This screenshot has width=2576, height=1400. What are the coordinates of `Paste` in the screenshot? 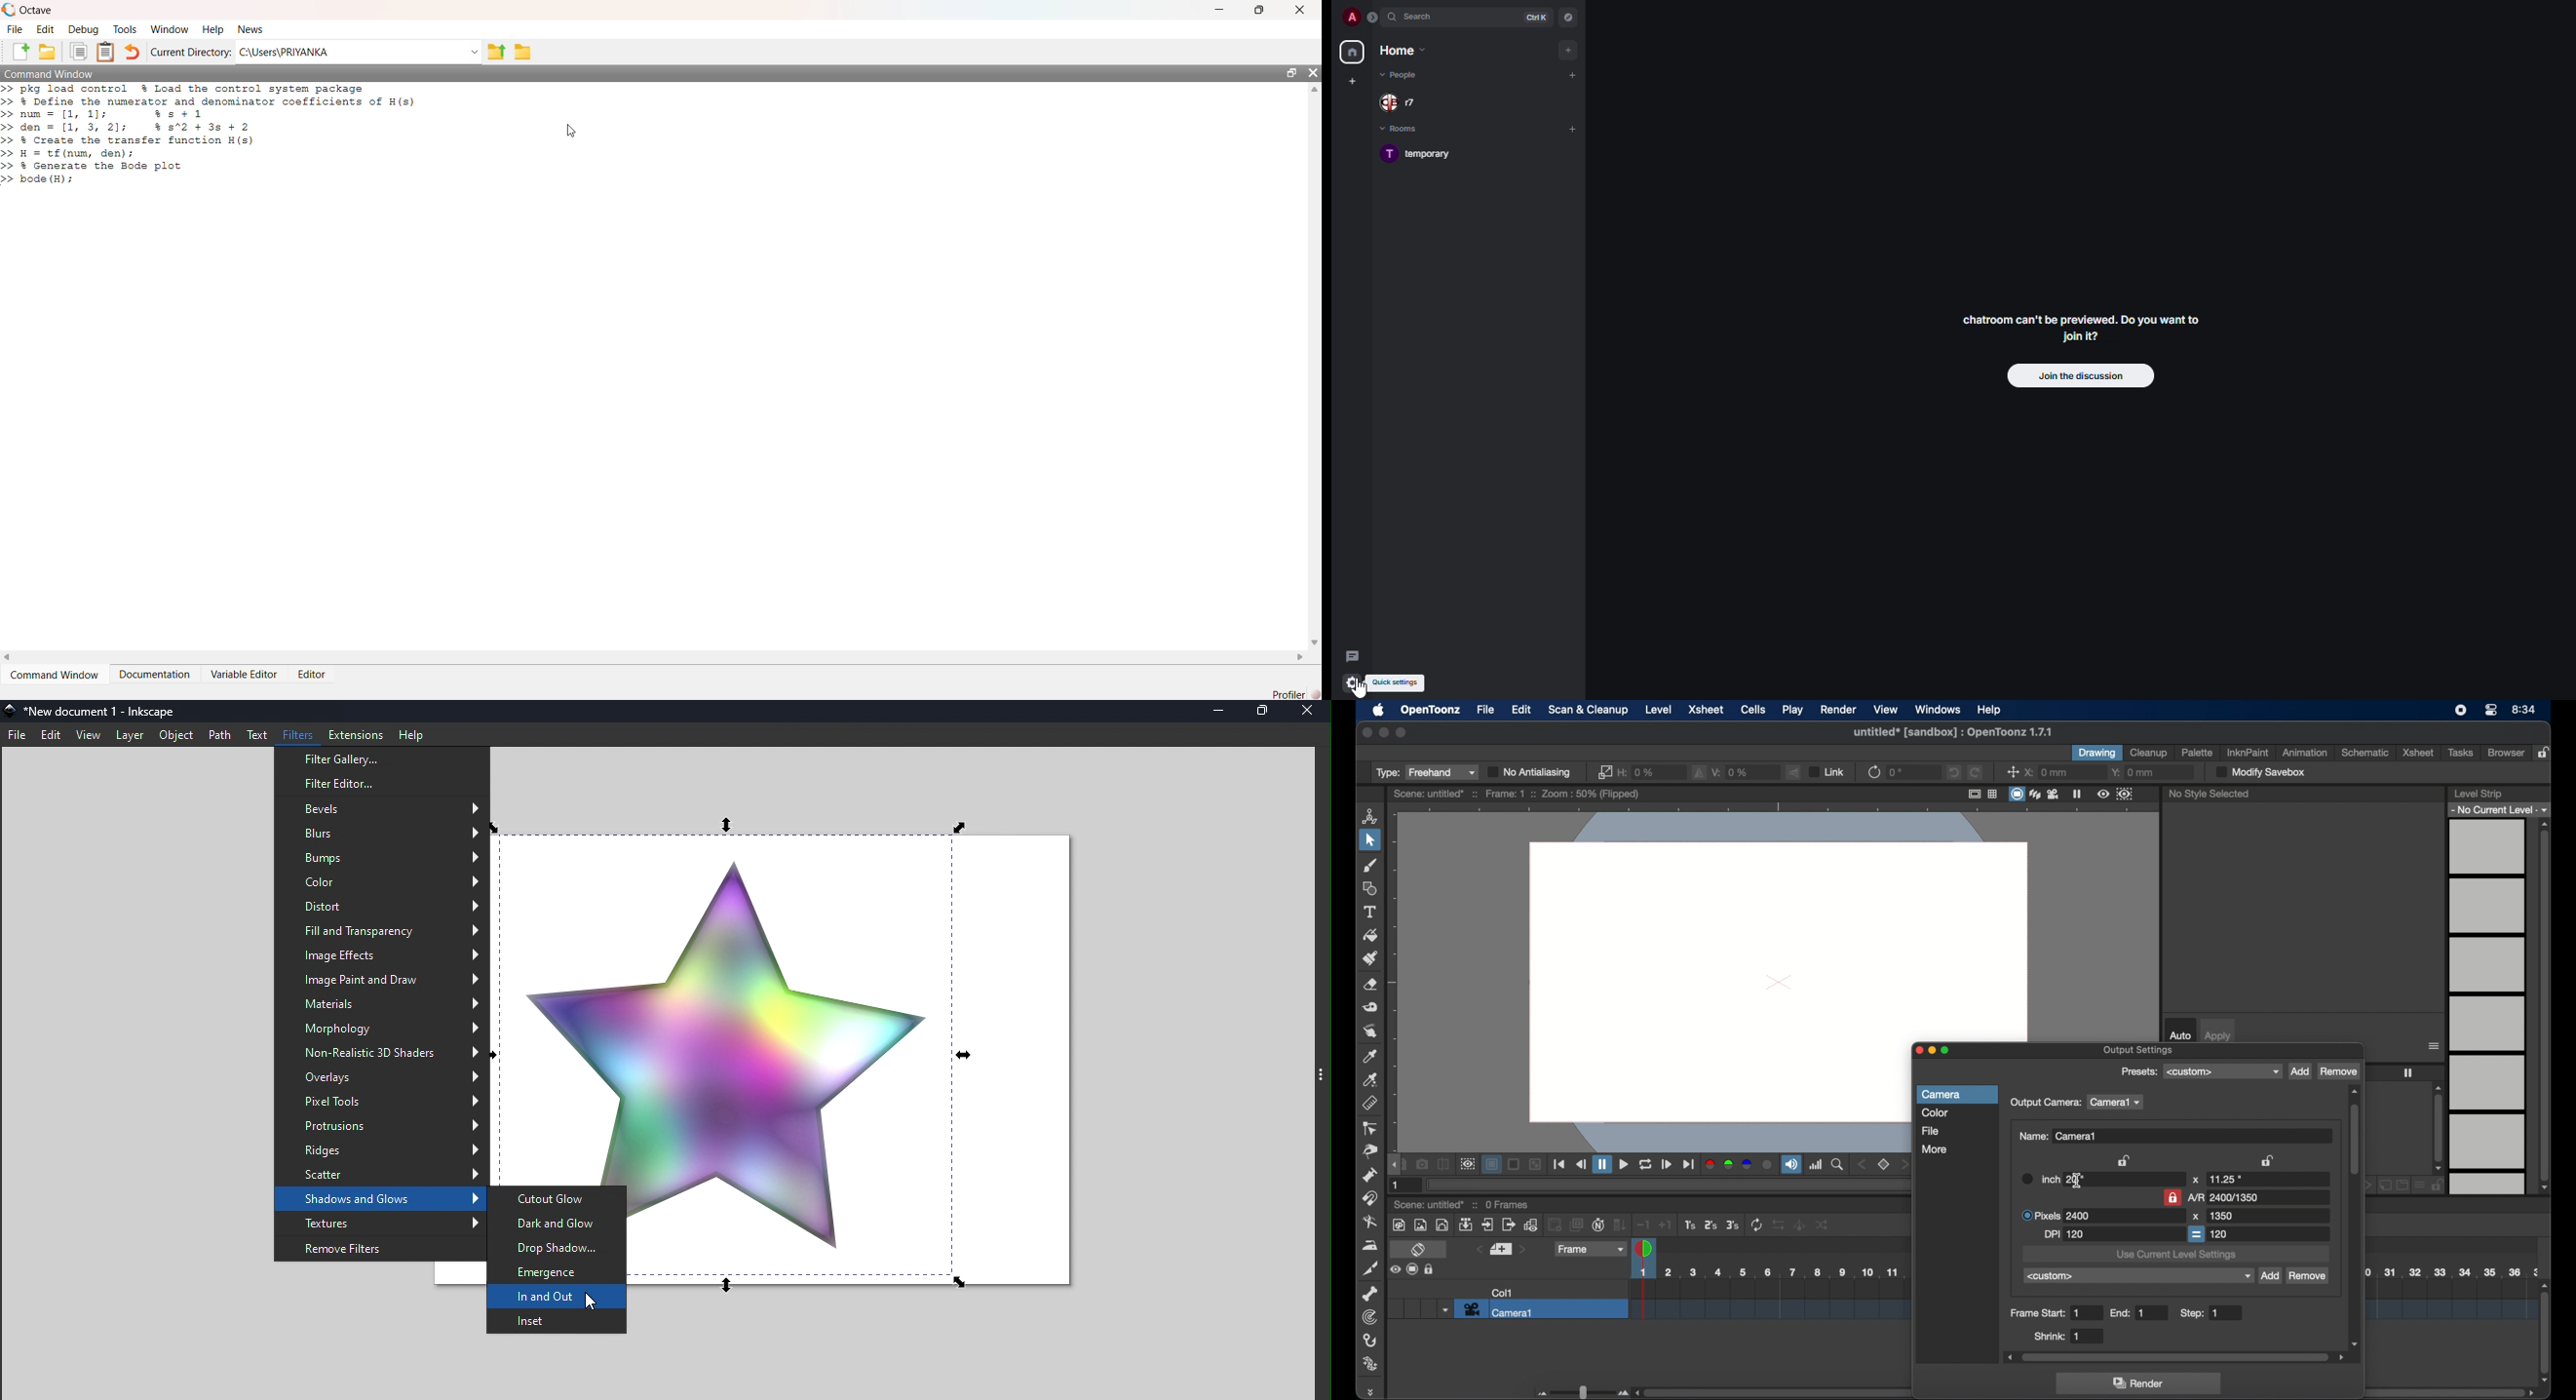 It's located at (105, 51).